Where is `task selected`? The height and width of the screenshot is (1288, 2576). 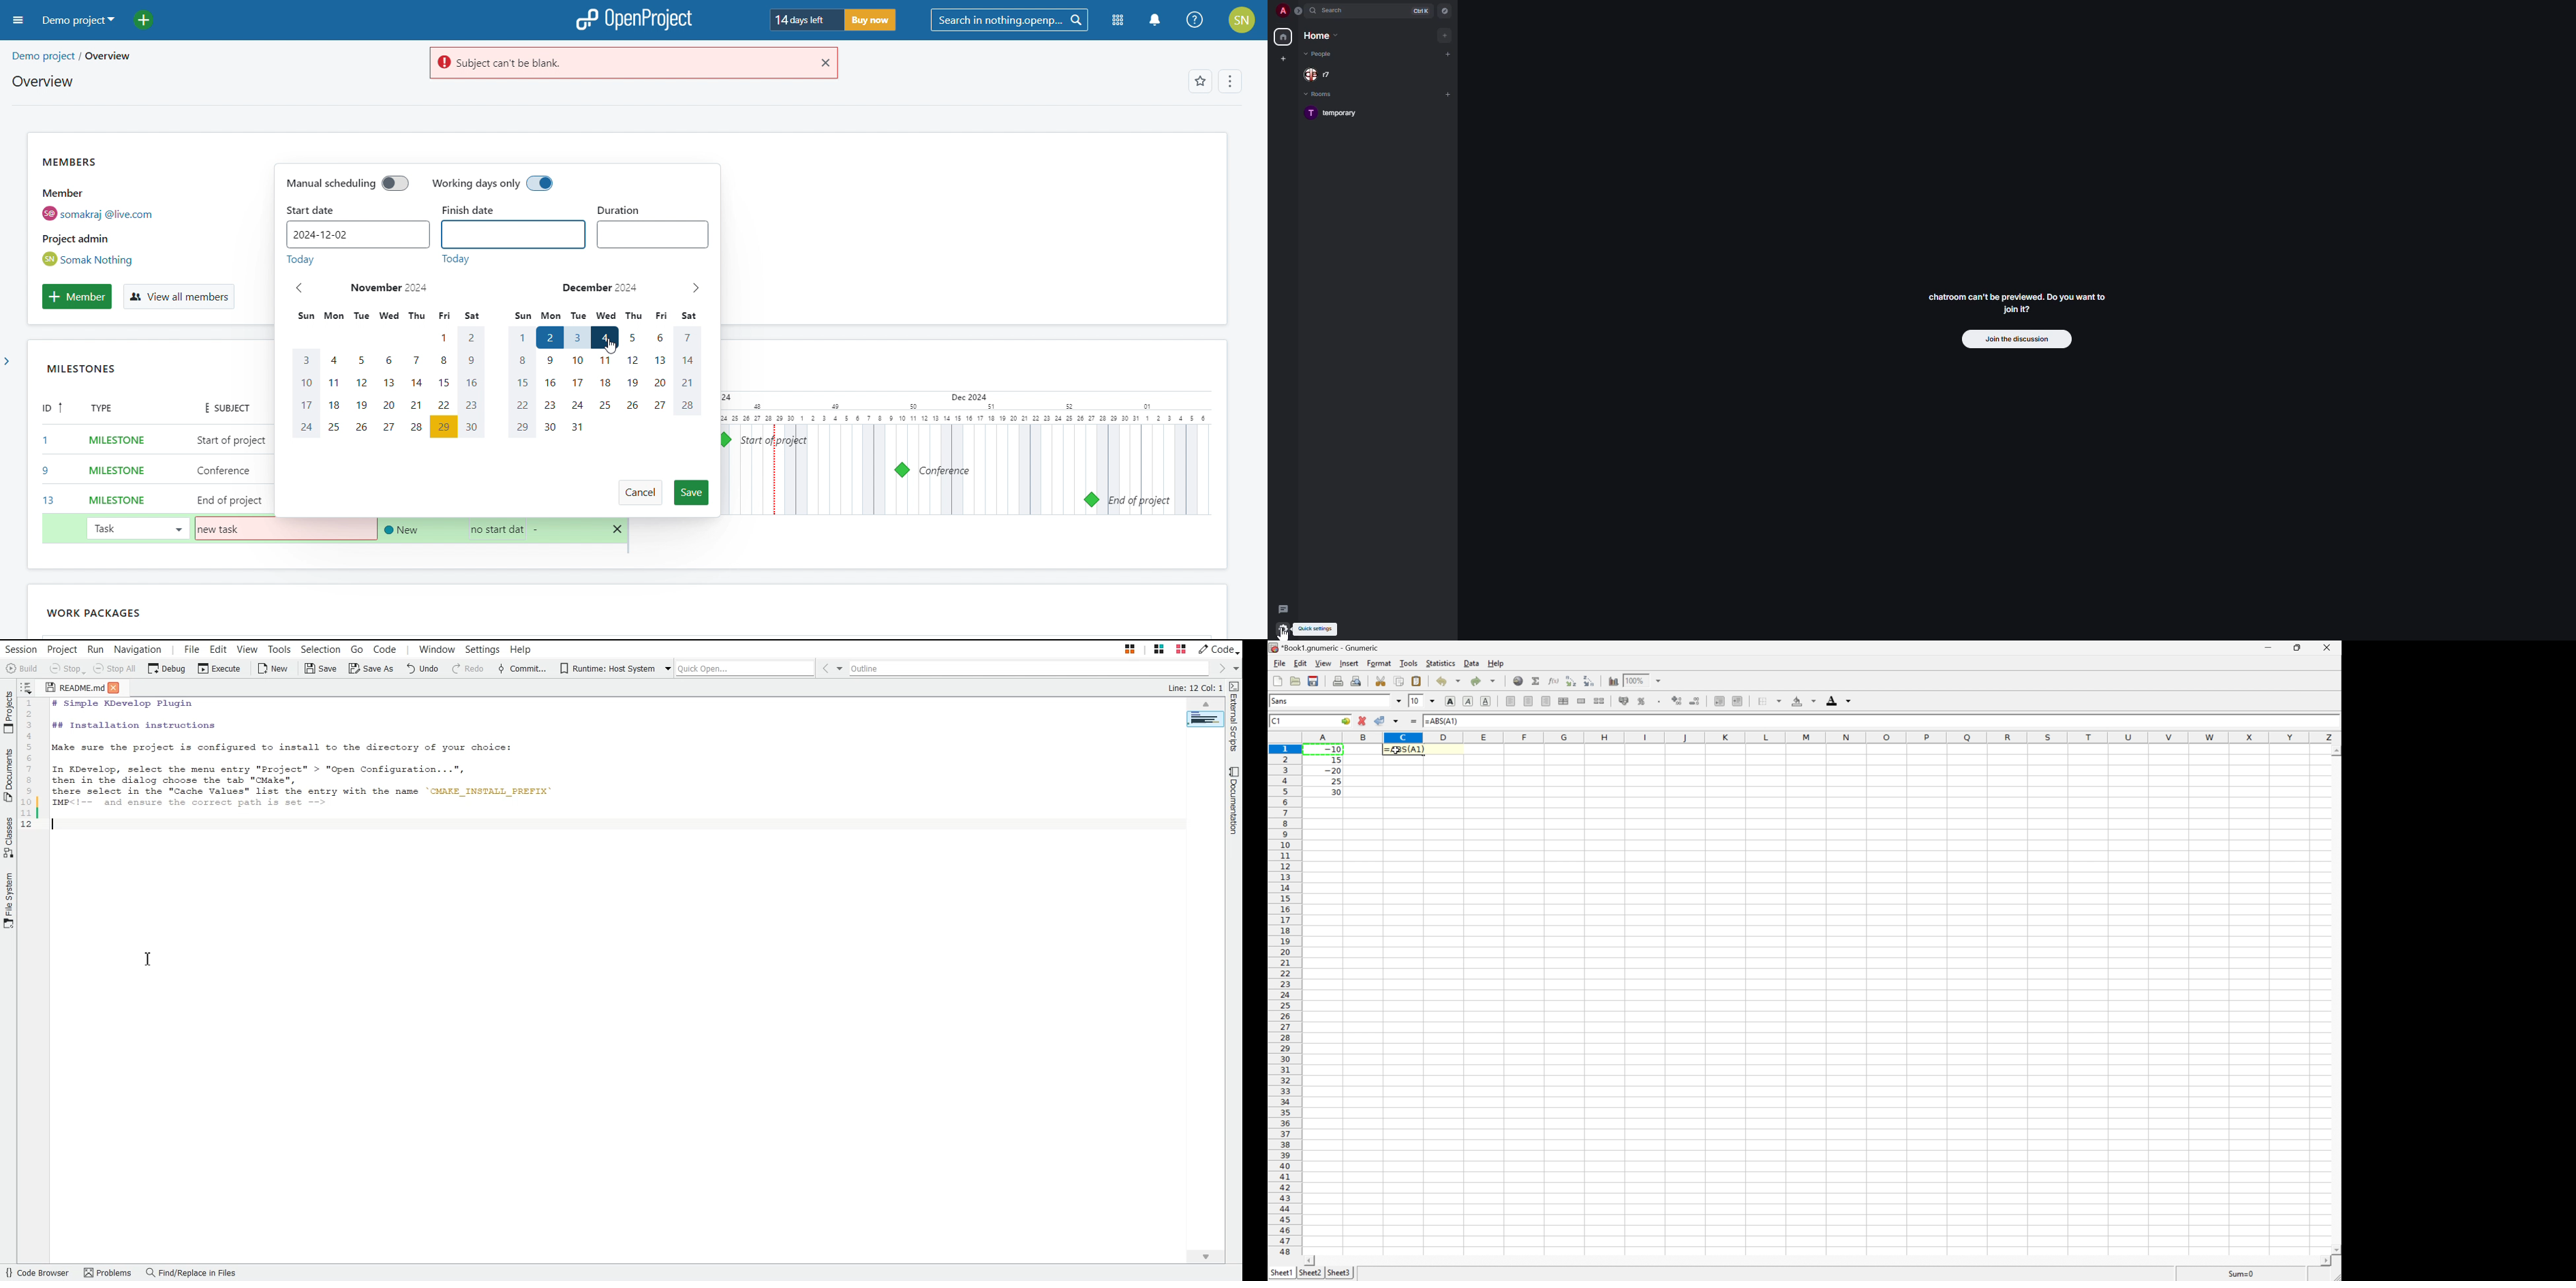 task selected is located at coordinates (137, 528).